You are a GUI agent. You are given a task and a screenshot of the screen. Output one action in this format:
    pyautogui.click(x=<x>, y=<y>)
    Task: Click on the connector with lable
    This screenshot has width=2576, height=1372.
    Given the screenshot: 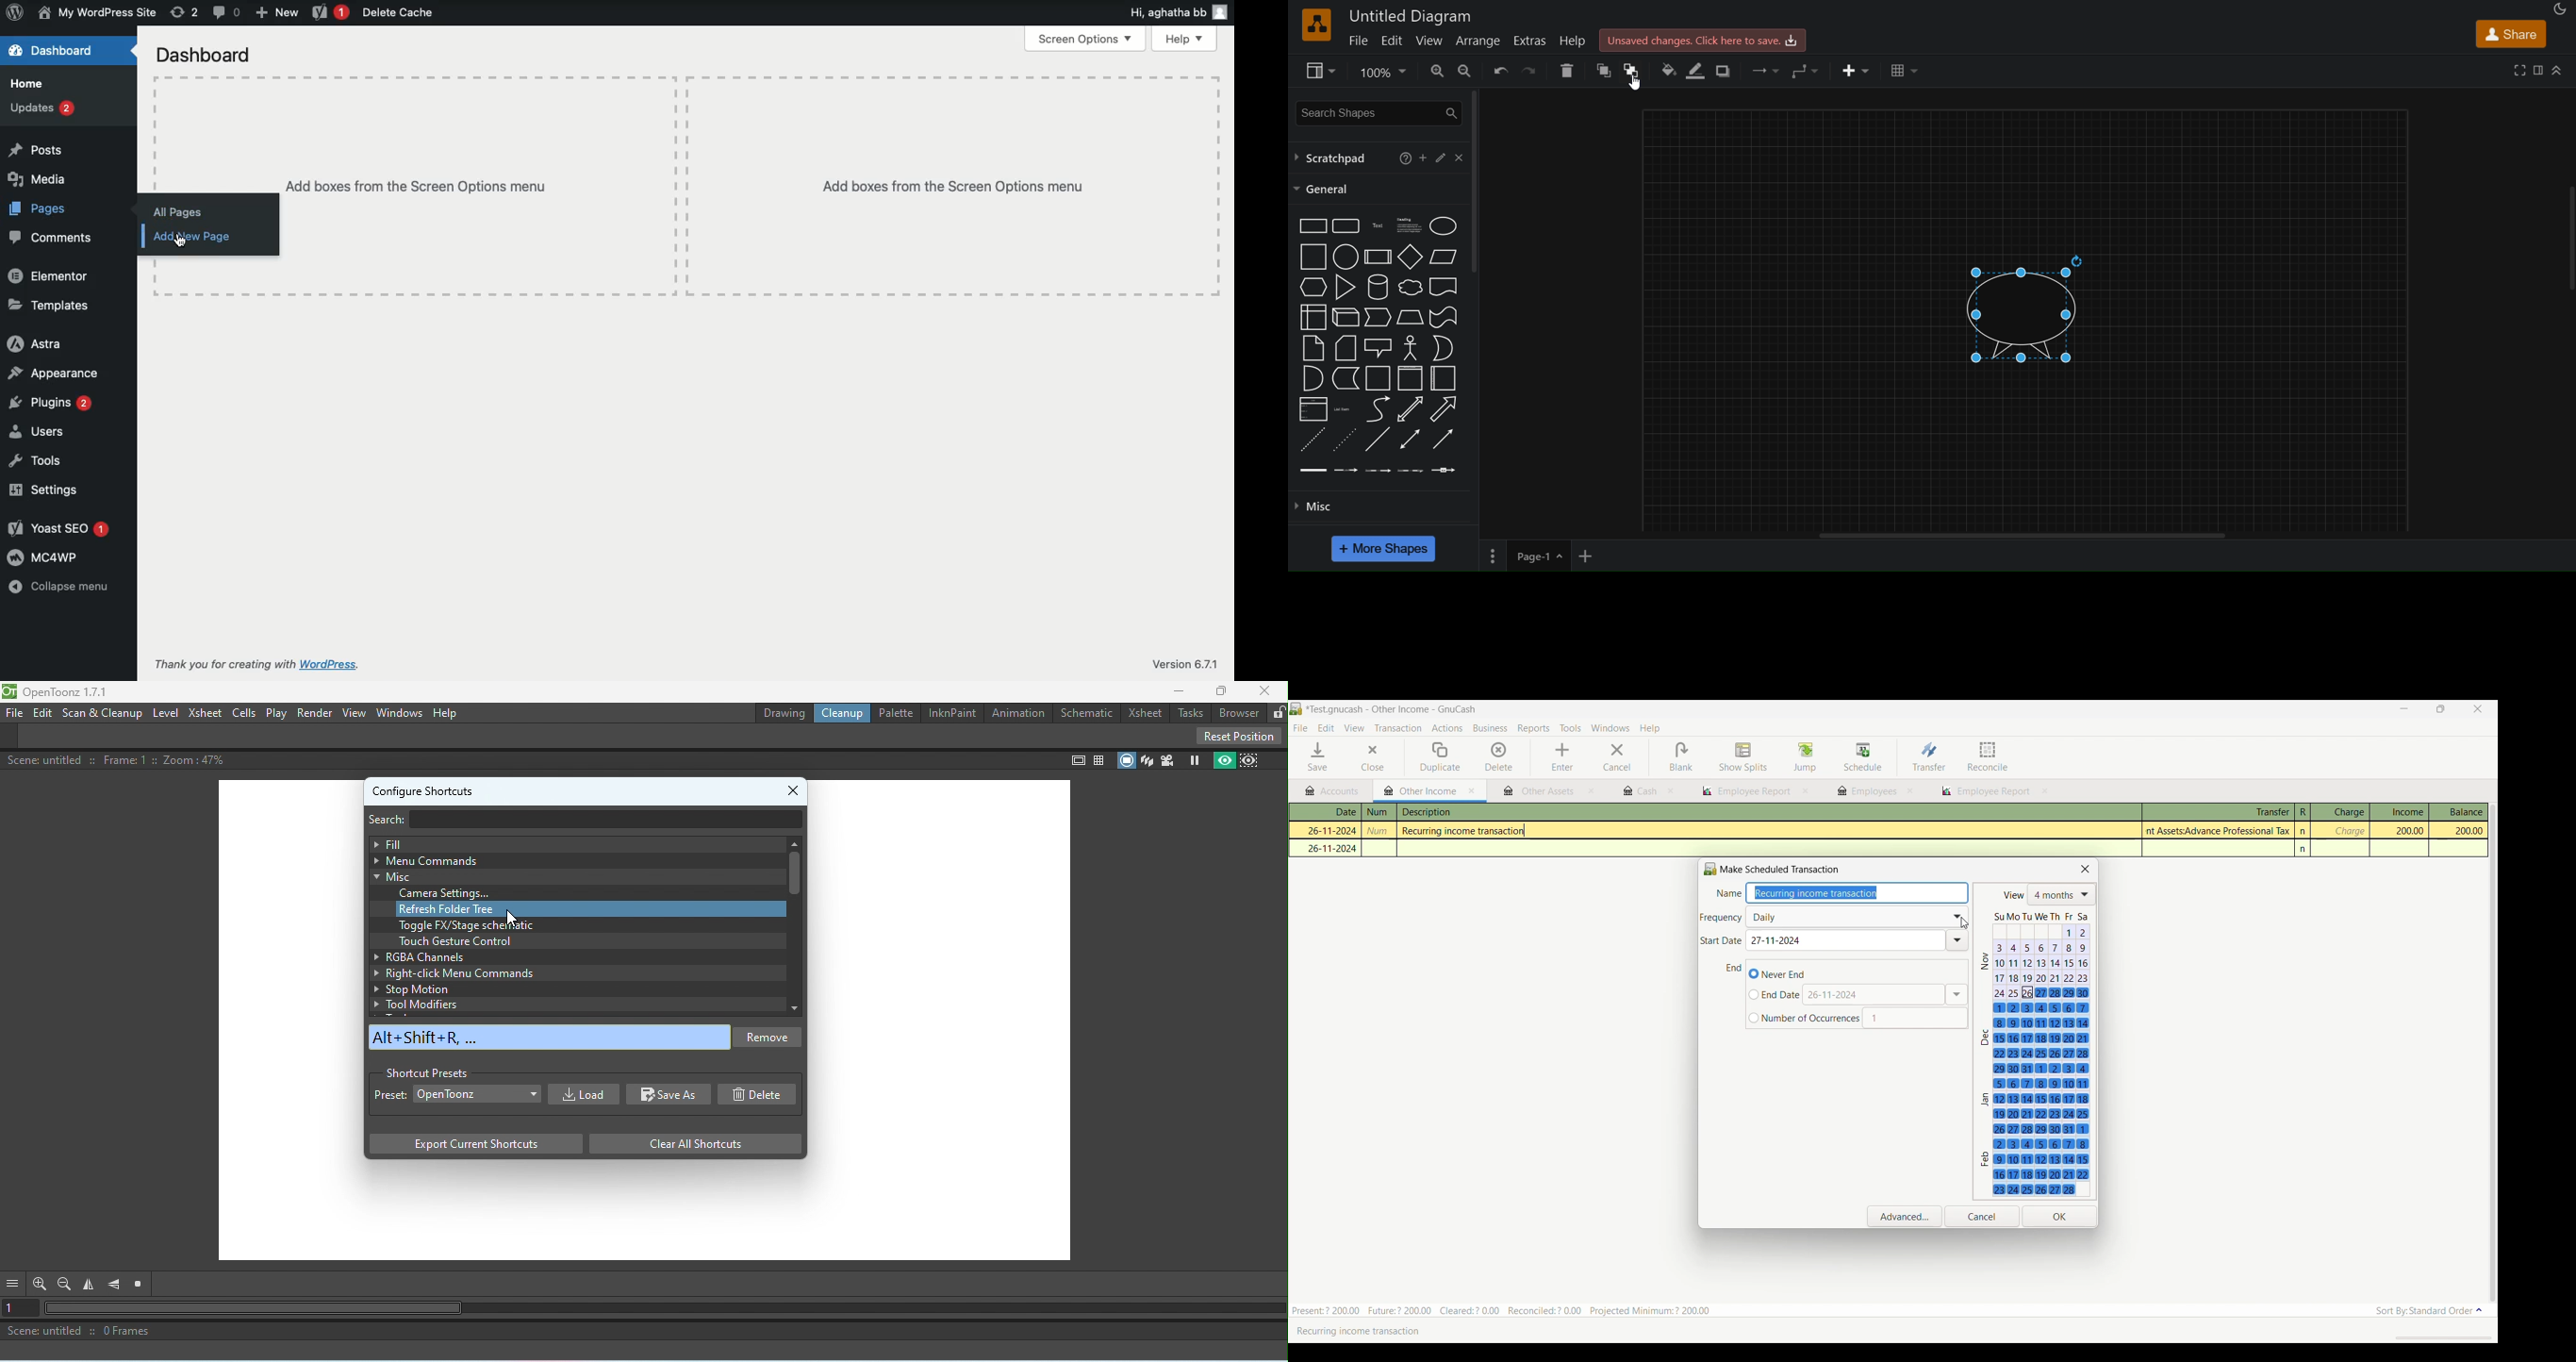 What is the action you would take?
    pyautogui.click(x=1345, y=470)
    